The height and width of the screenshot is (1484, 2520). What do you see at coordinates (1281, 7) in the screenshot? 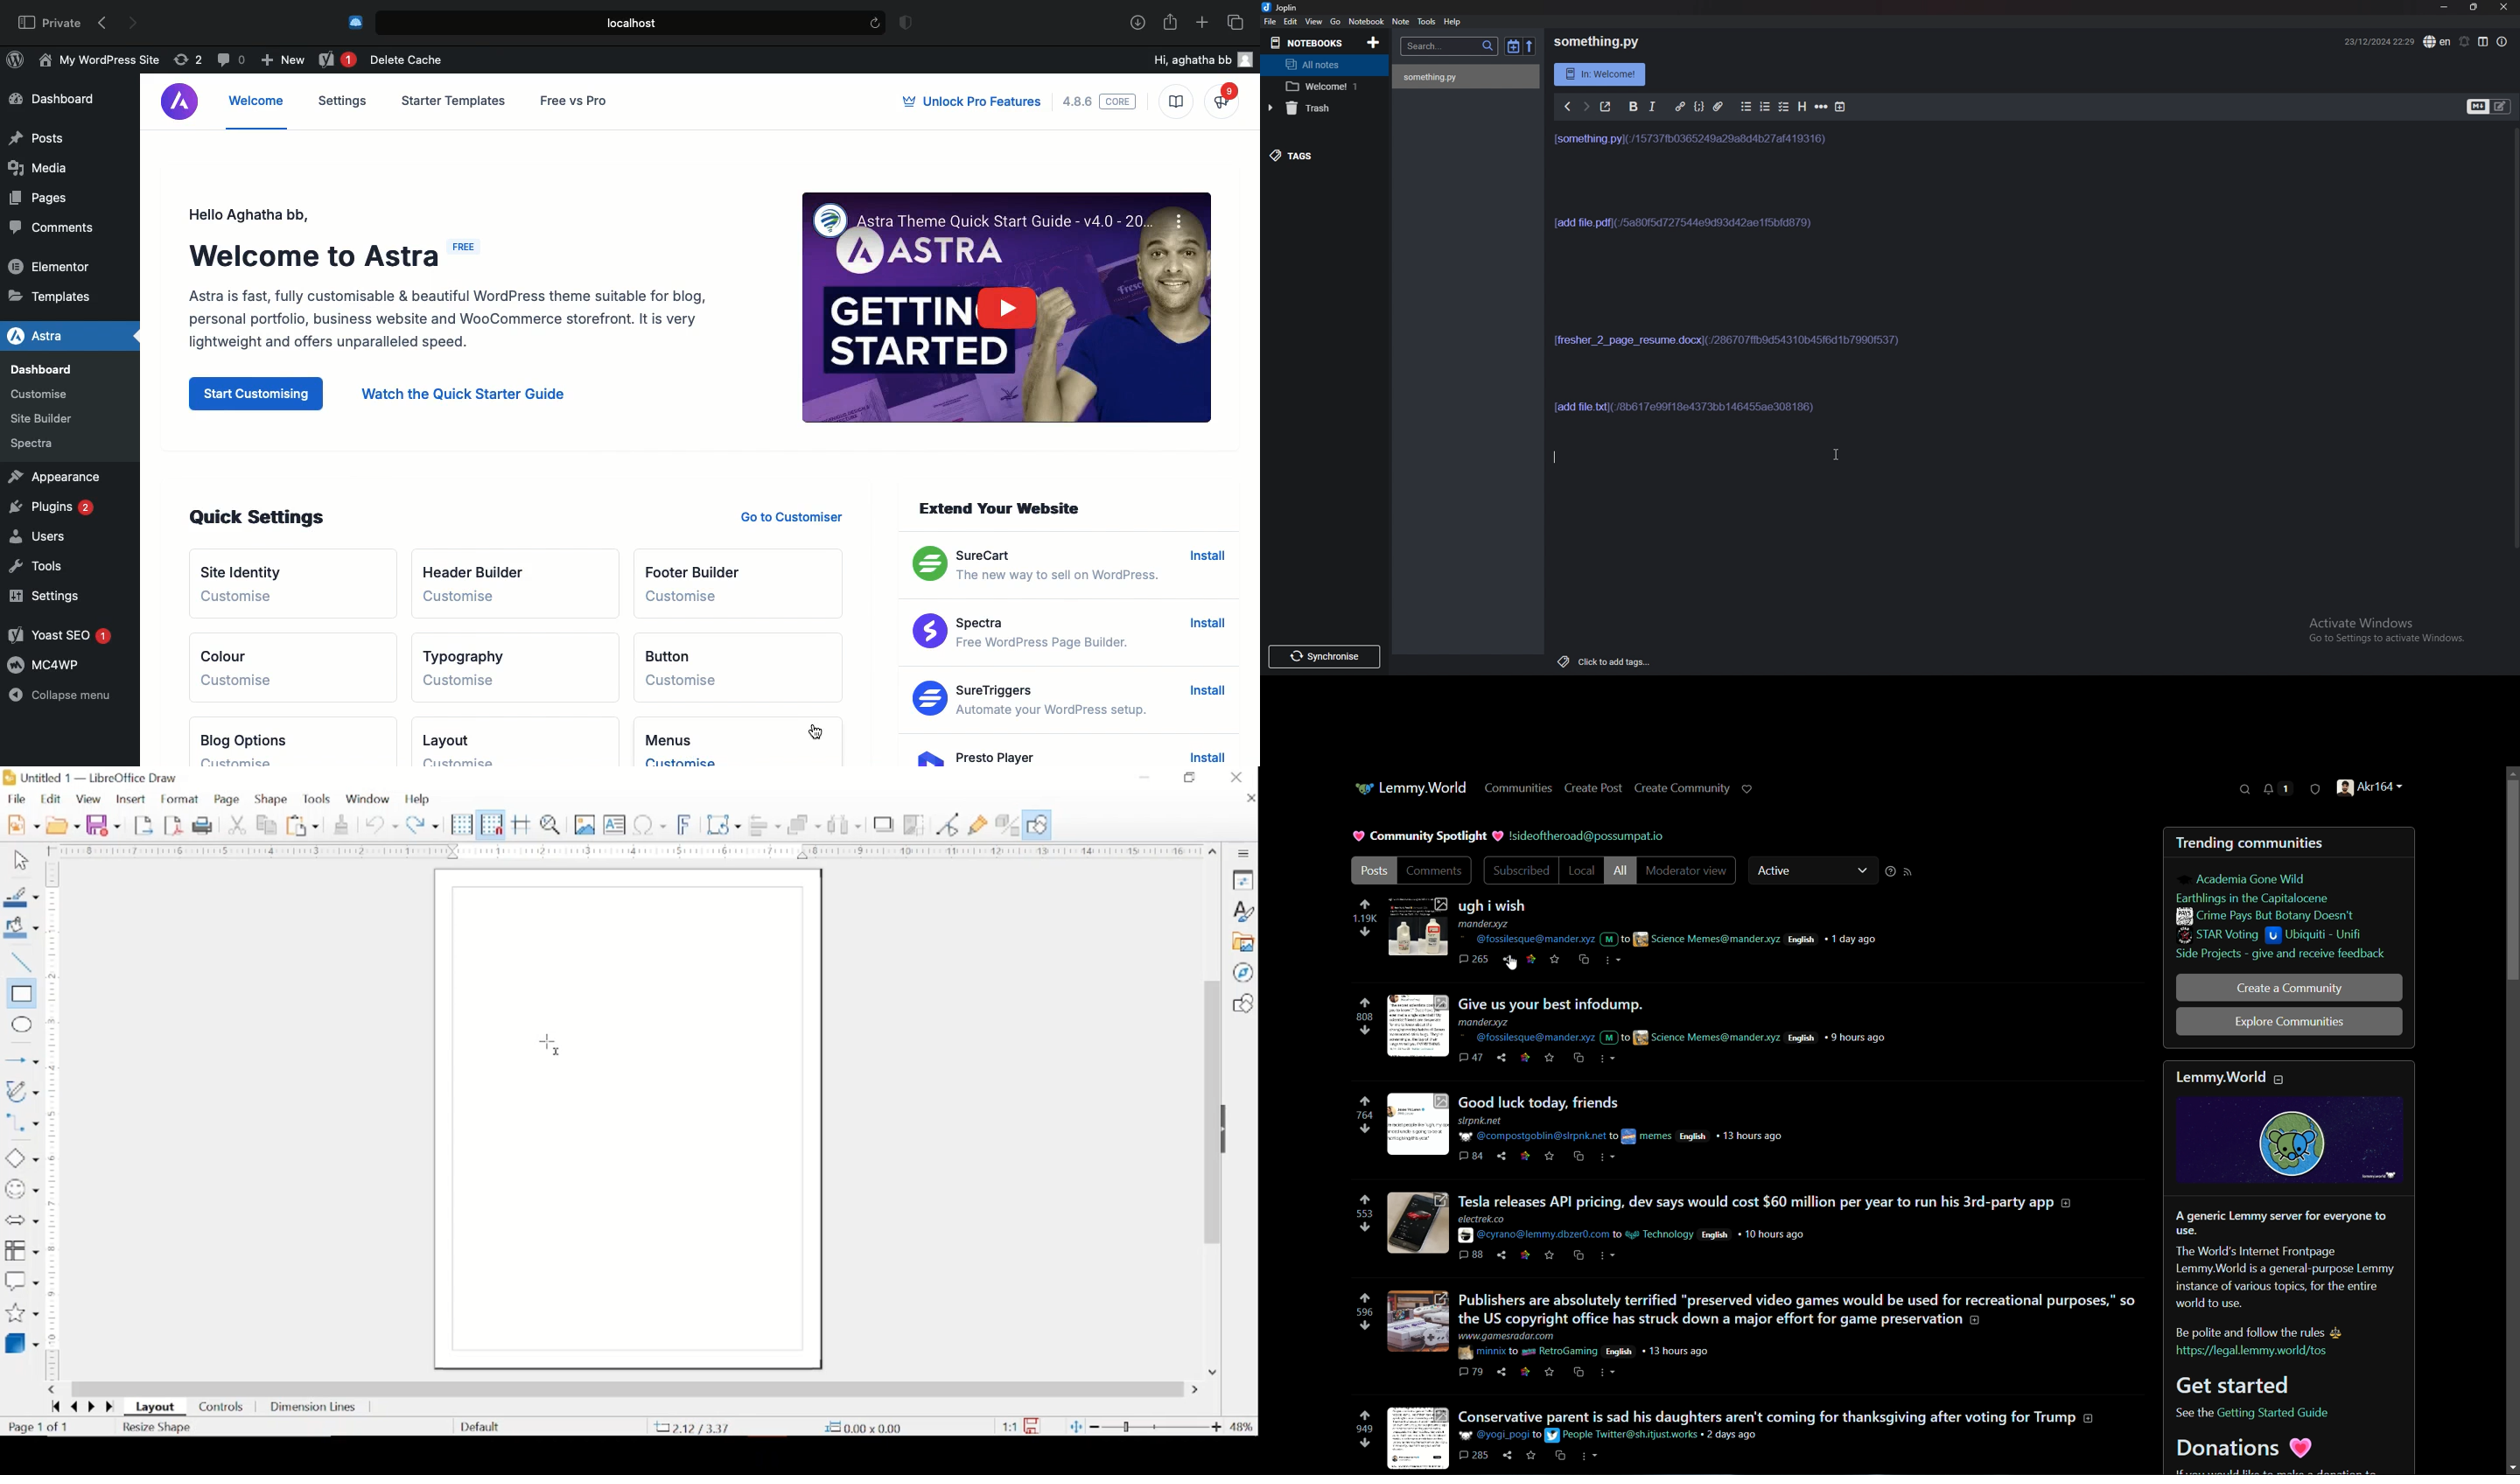
I see `joplin` at bounding box center [1281, 7].